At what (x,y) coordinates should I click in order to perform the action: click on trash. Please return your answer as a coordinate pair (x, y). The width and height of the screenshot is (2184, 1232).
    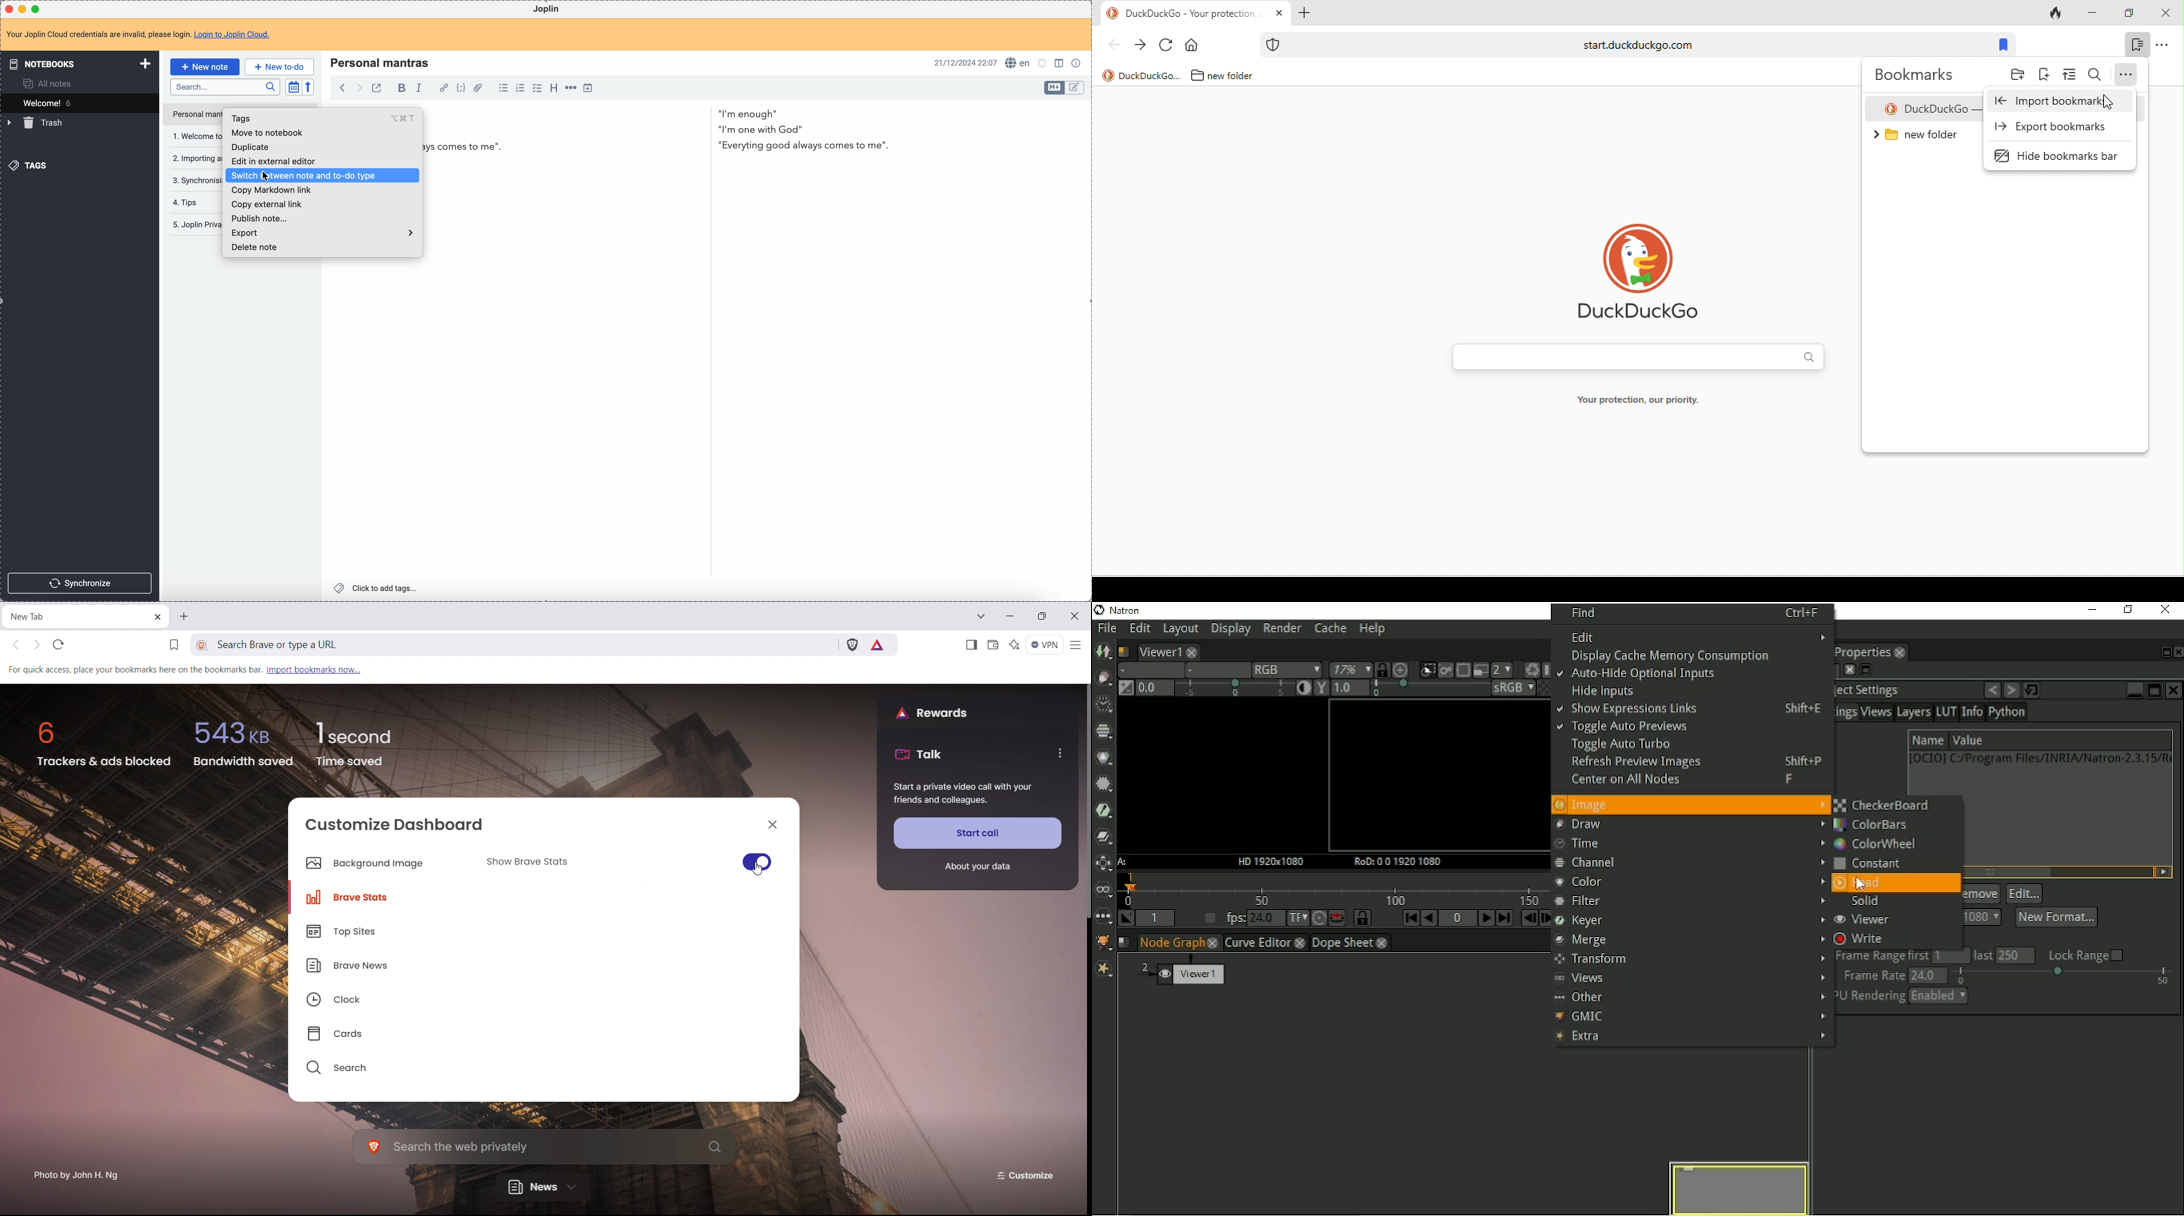
    Looking at the image, I should click on (39, 123).